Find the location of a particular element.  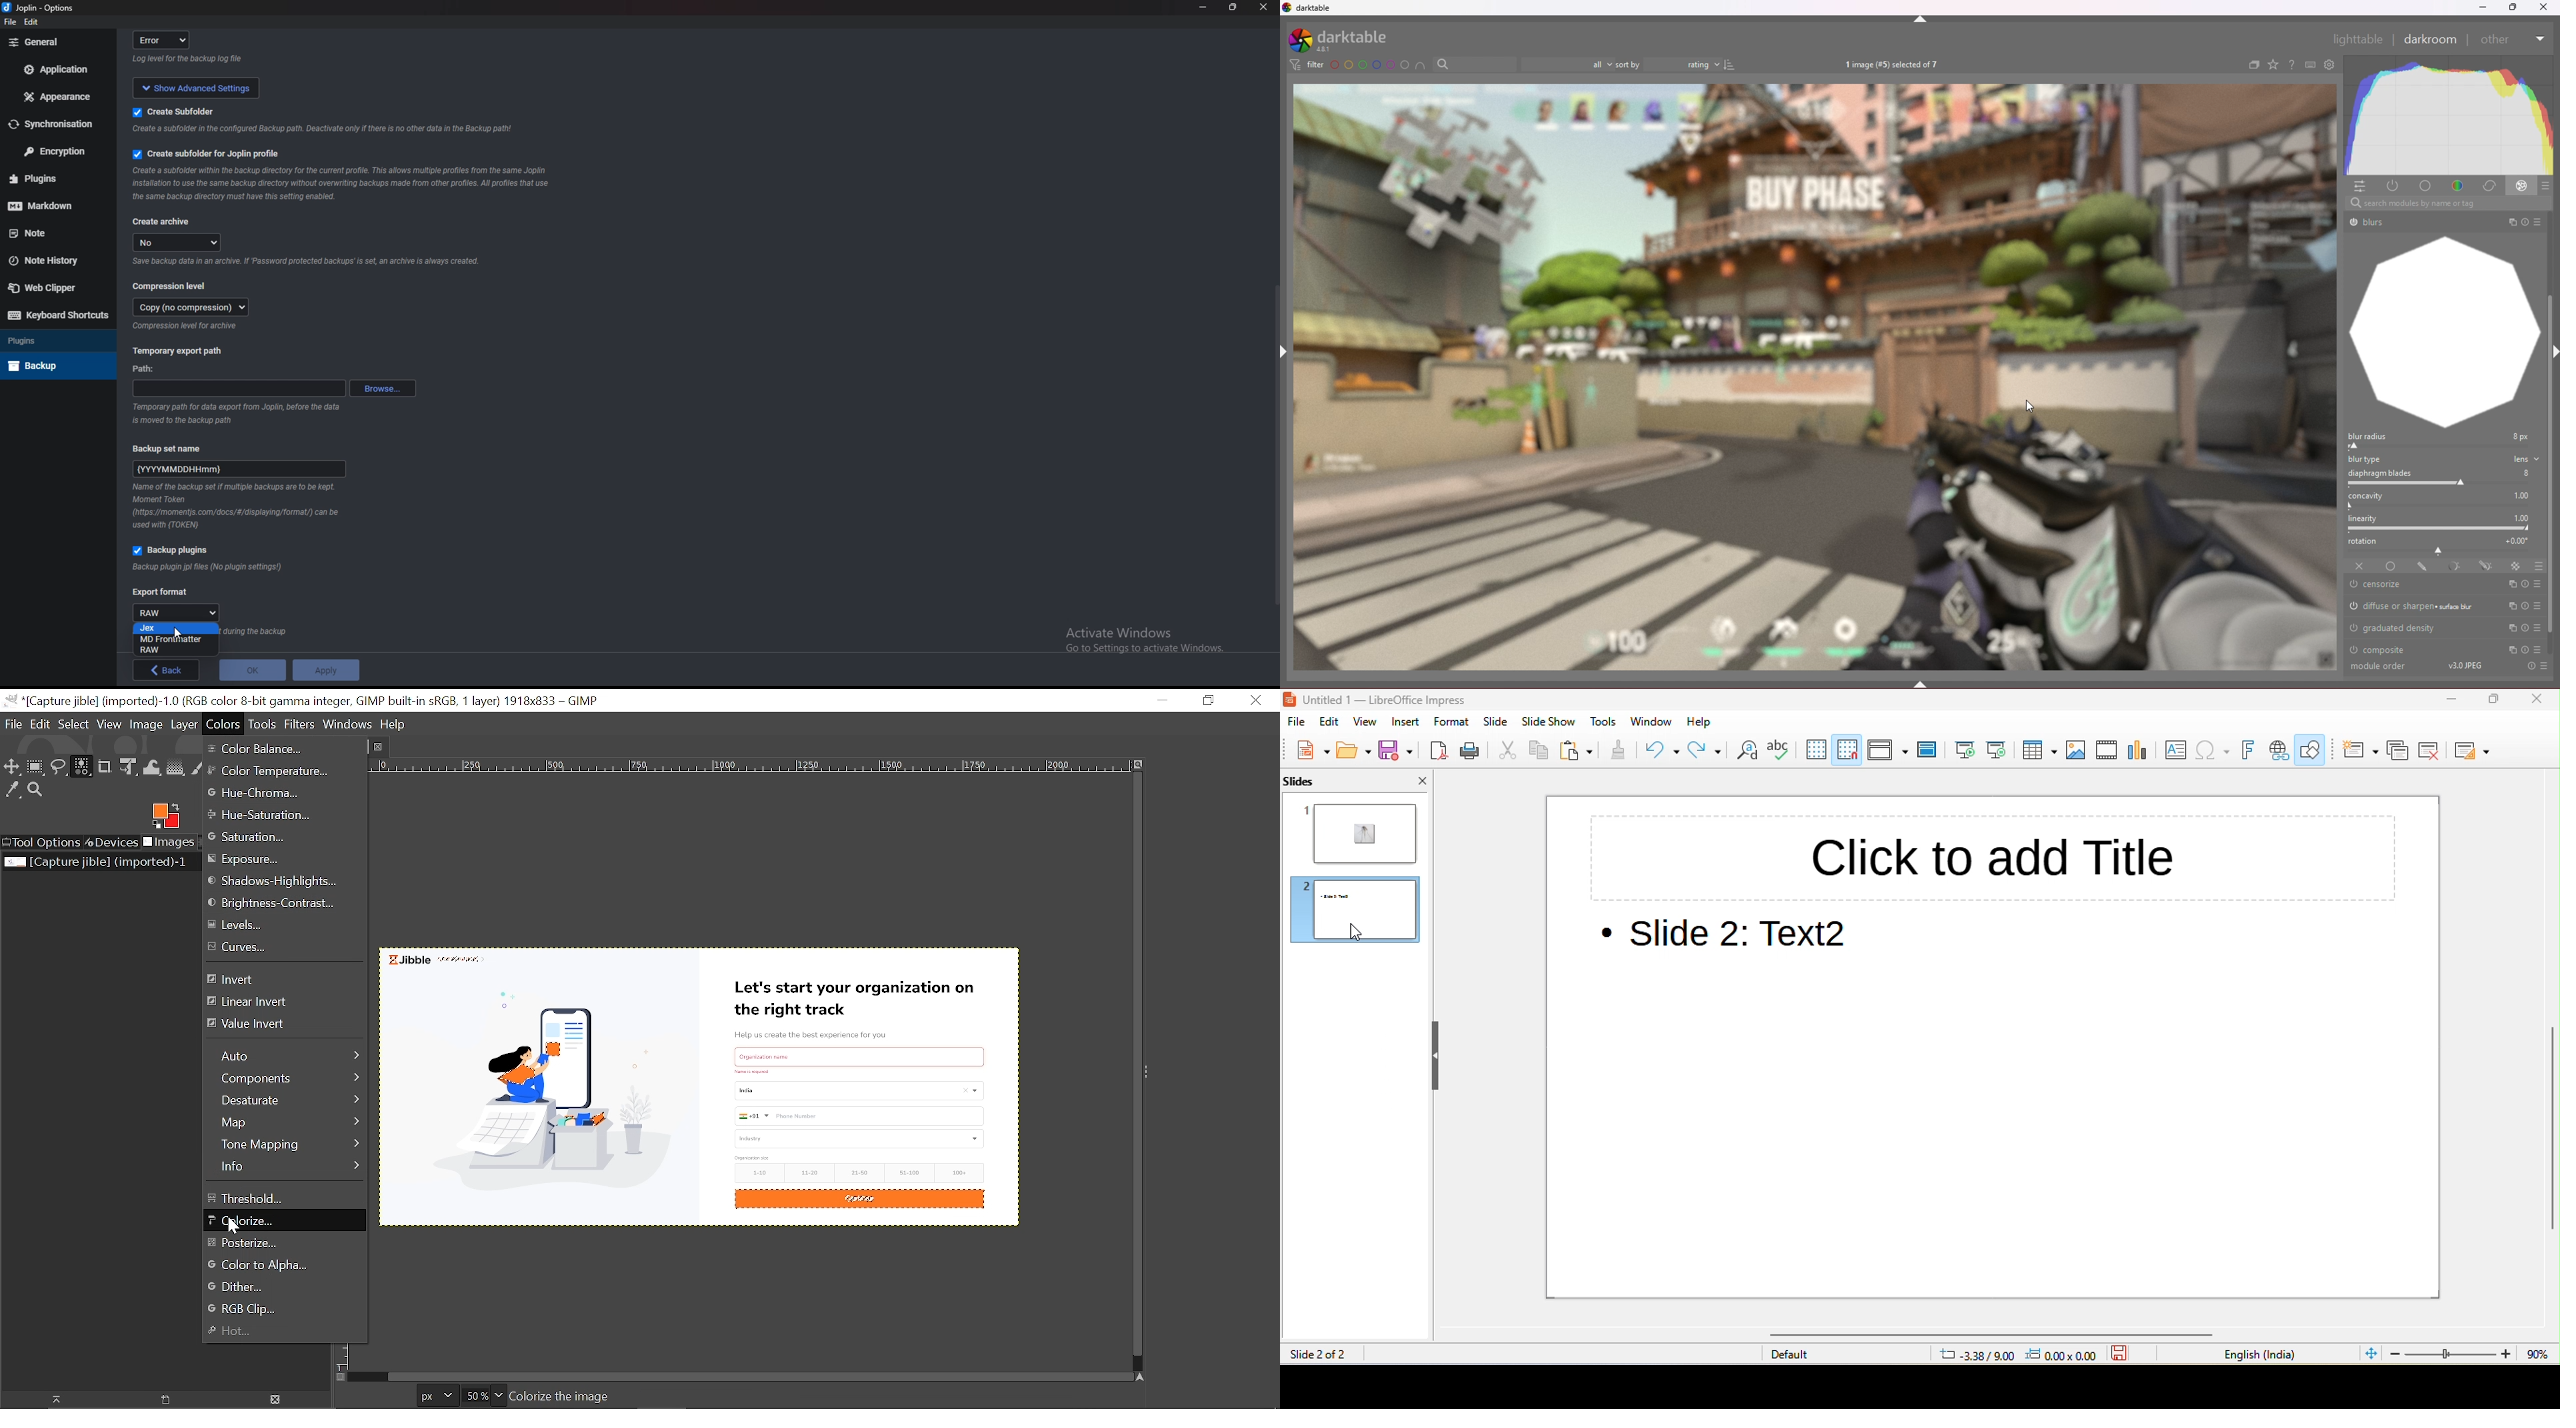

Current image is located at coordinates (717, 1072).